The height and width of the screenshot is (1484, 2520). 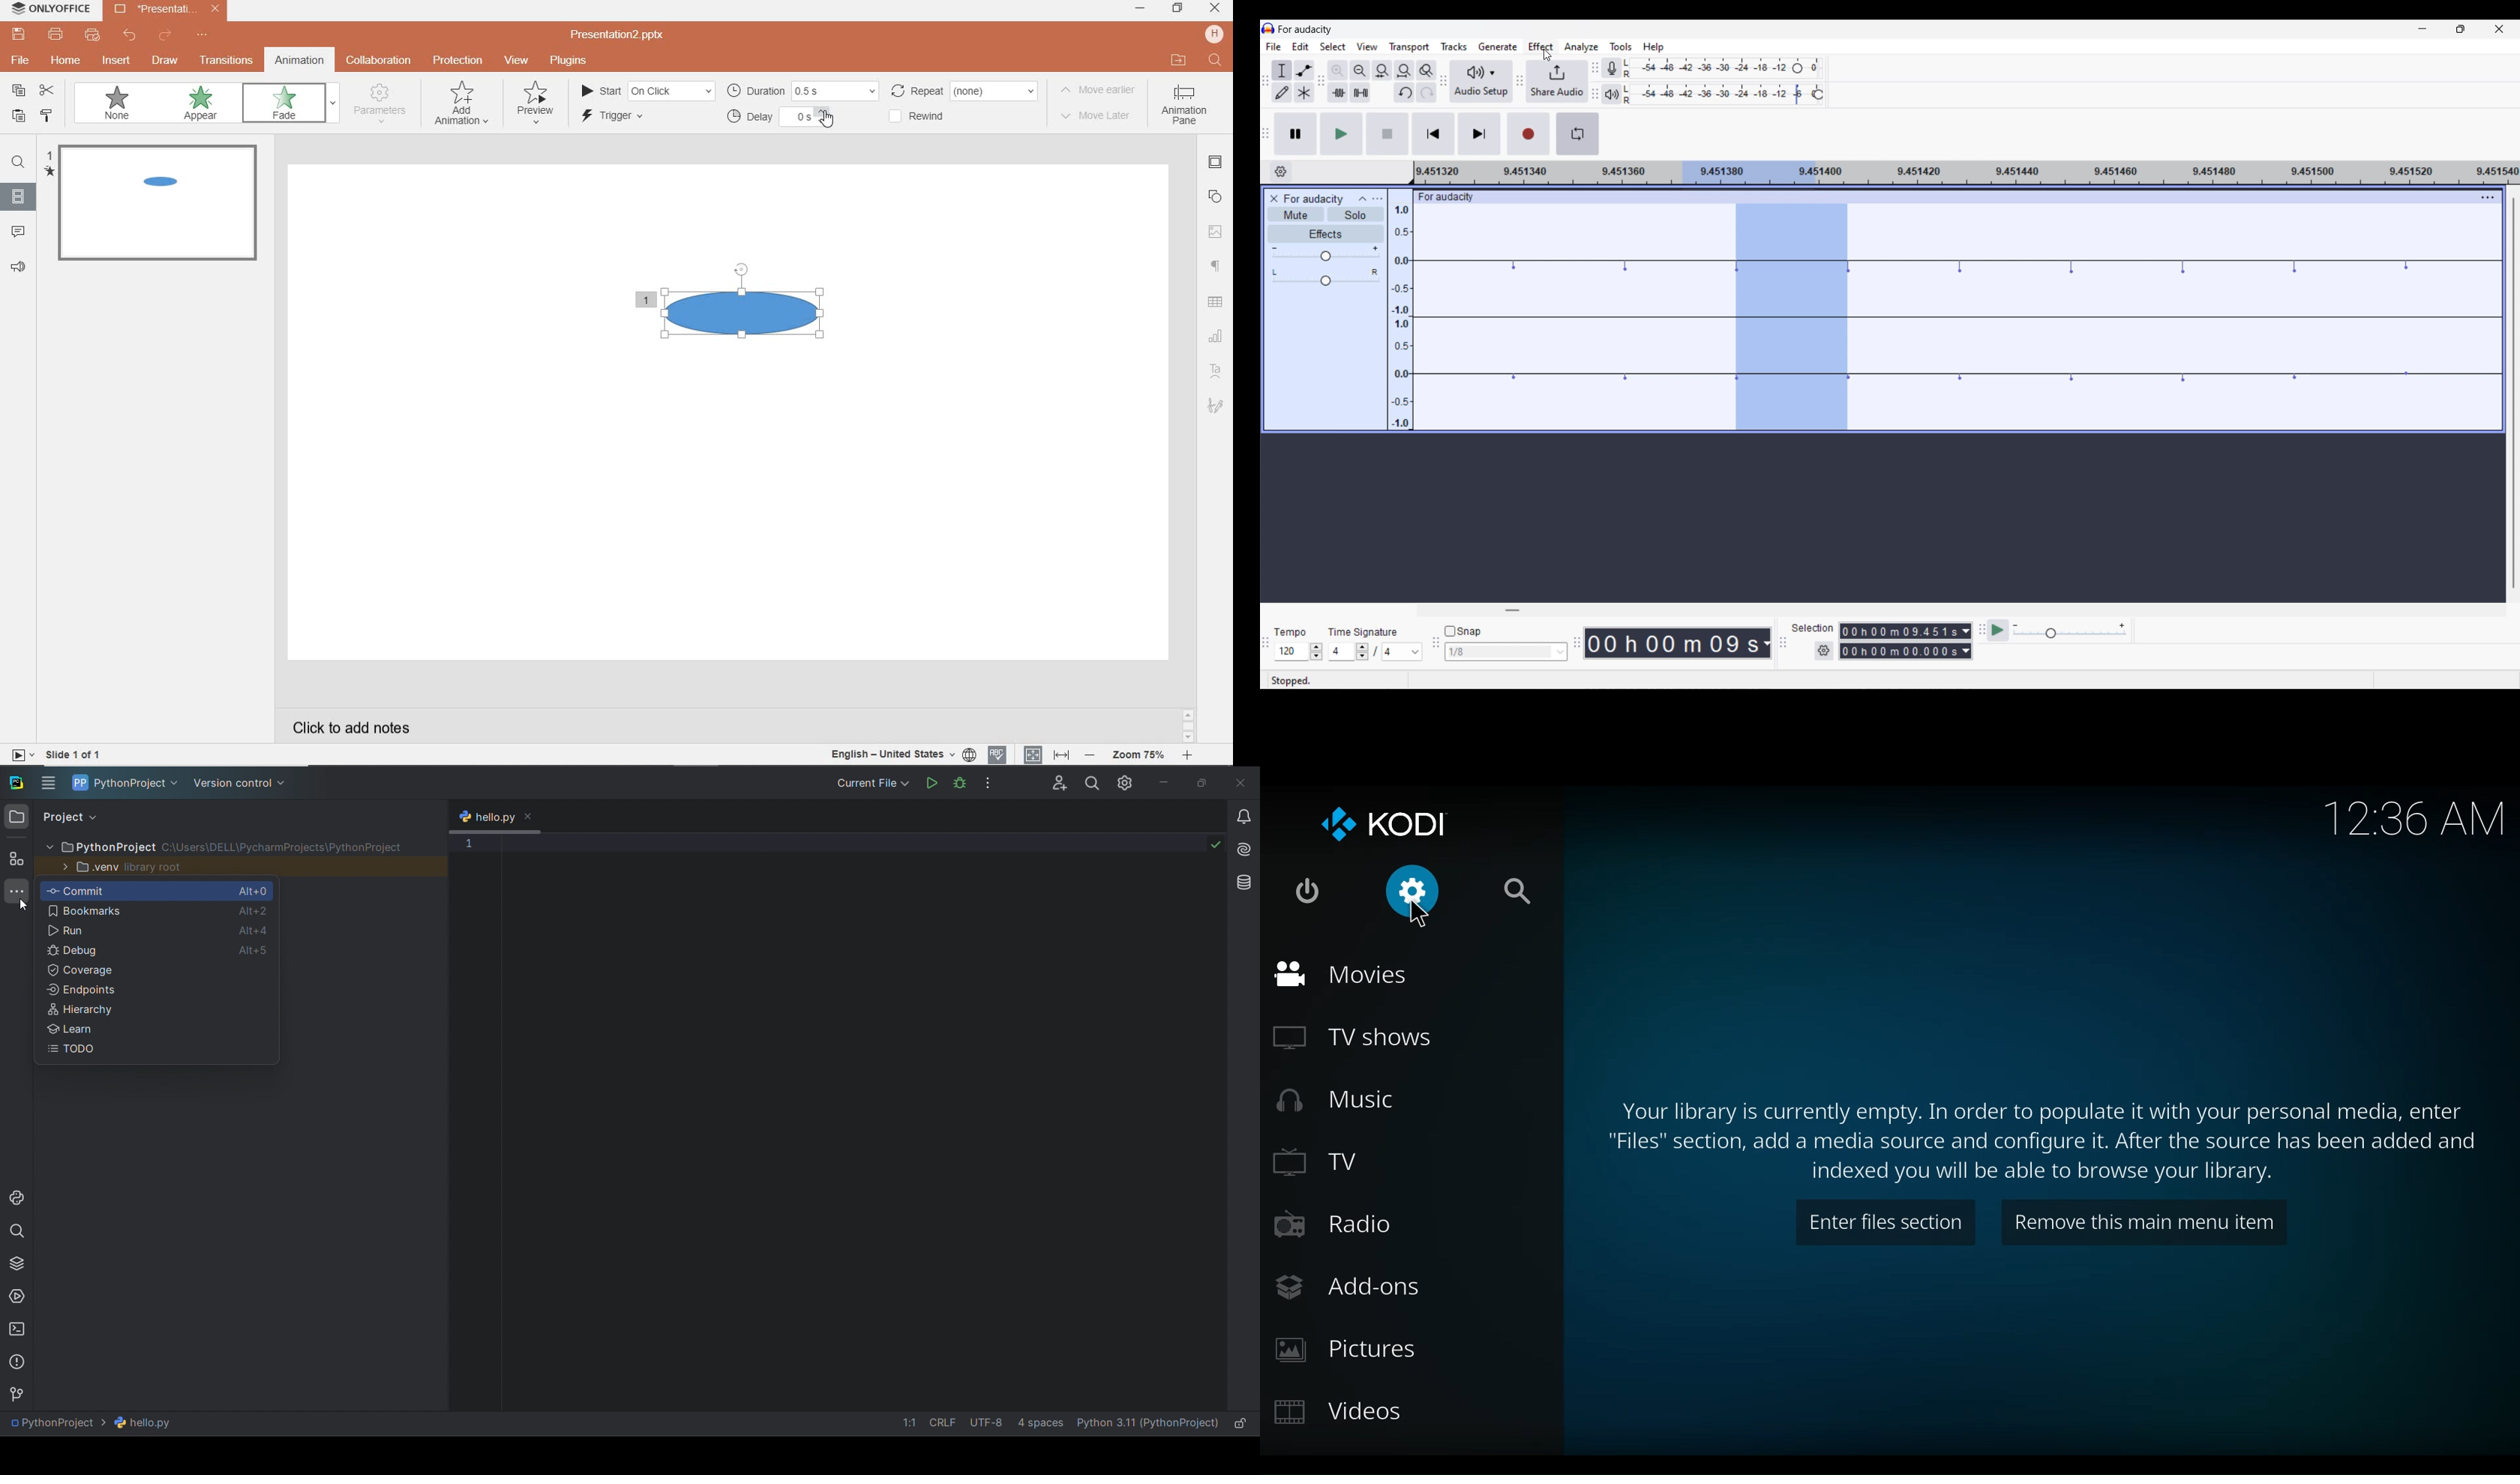 I want to click on insert, so click(x=118, y=62).